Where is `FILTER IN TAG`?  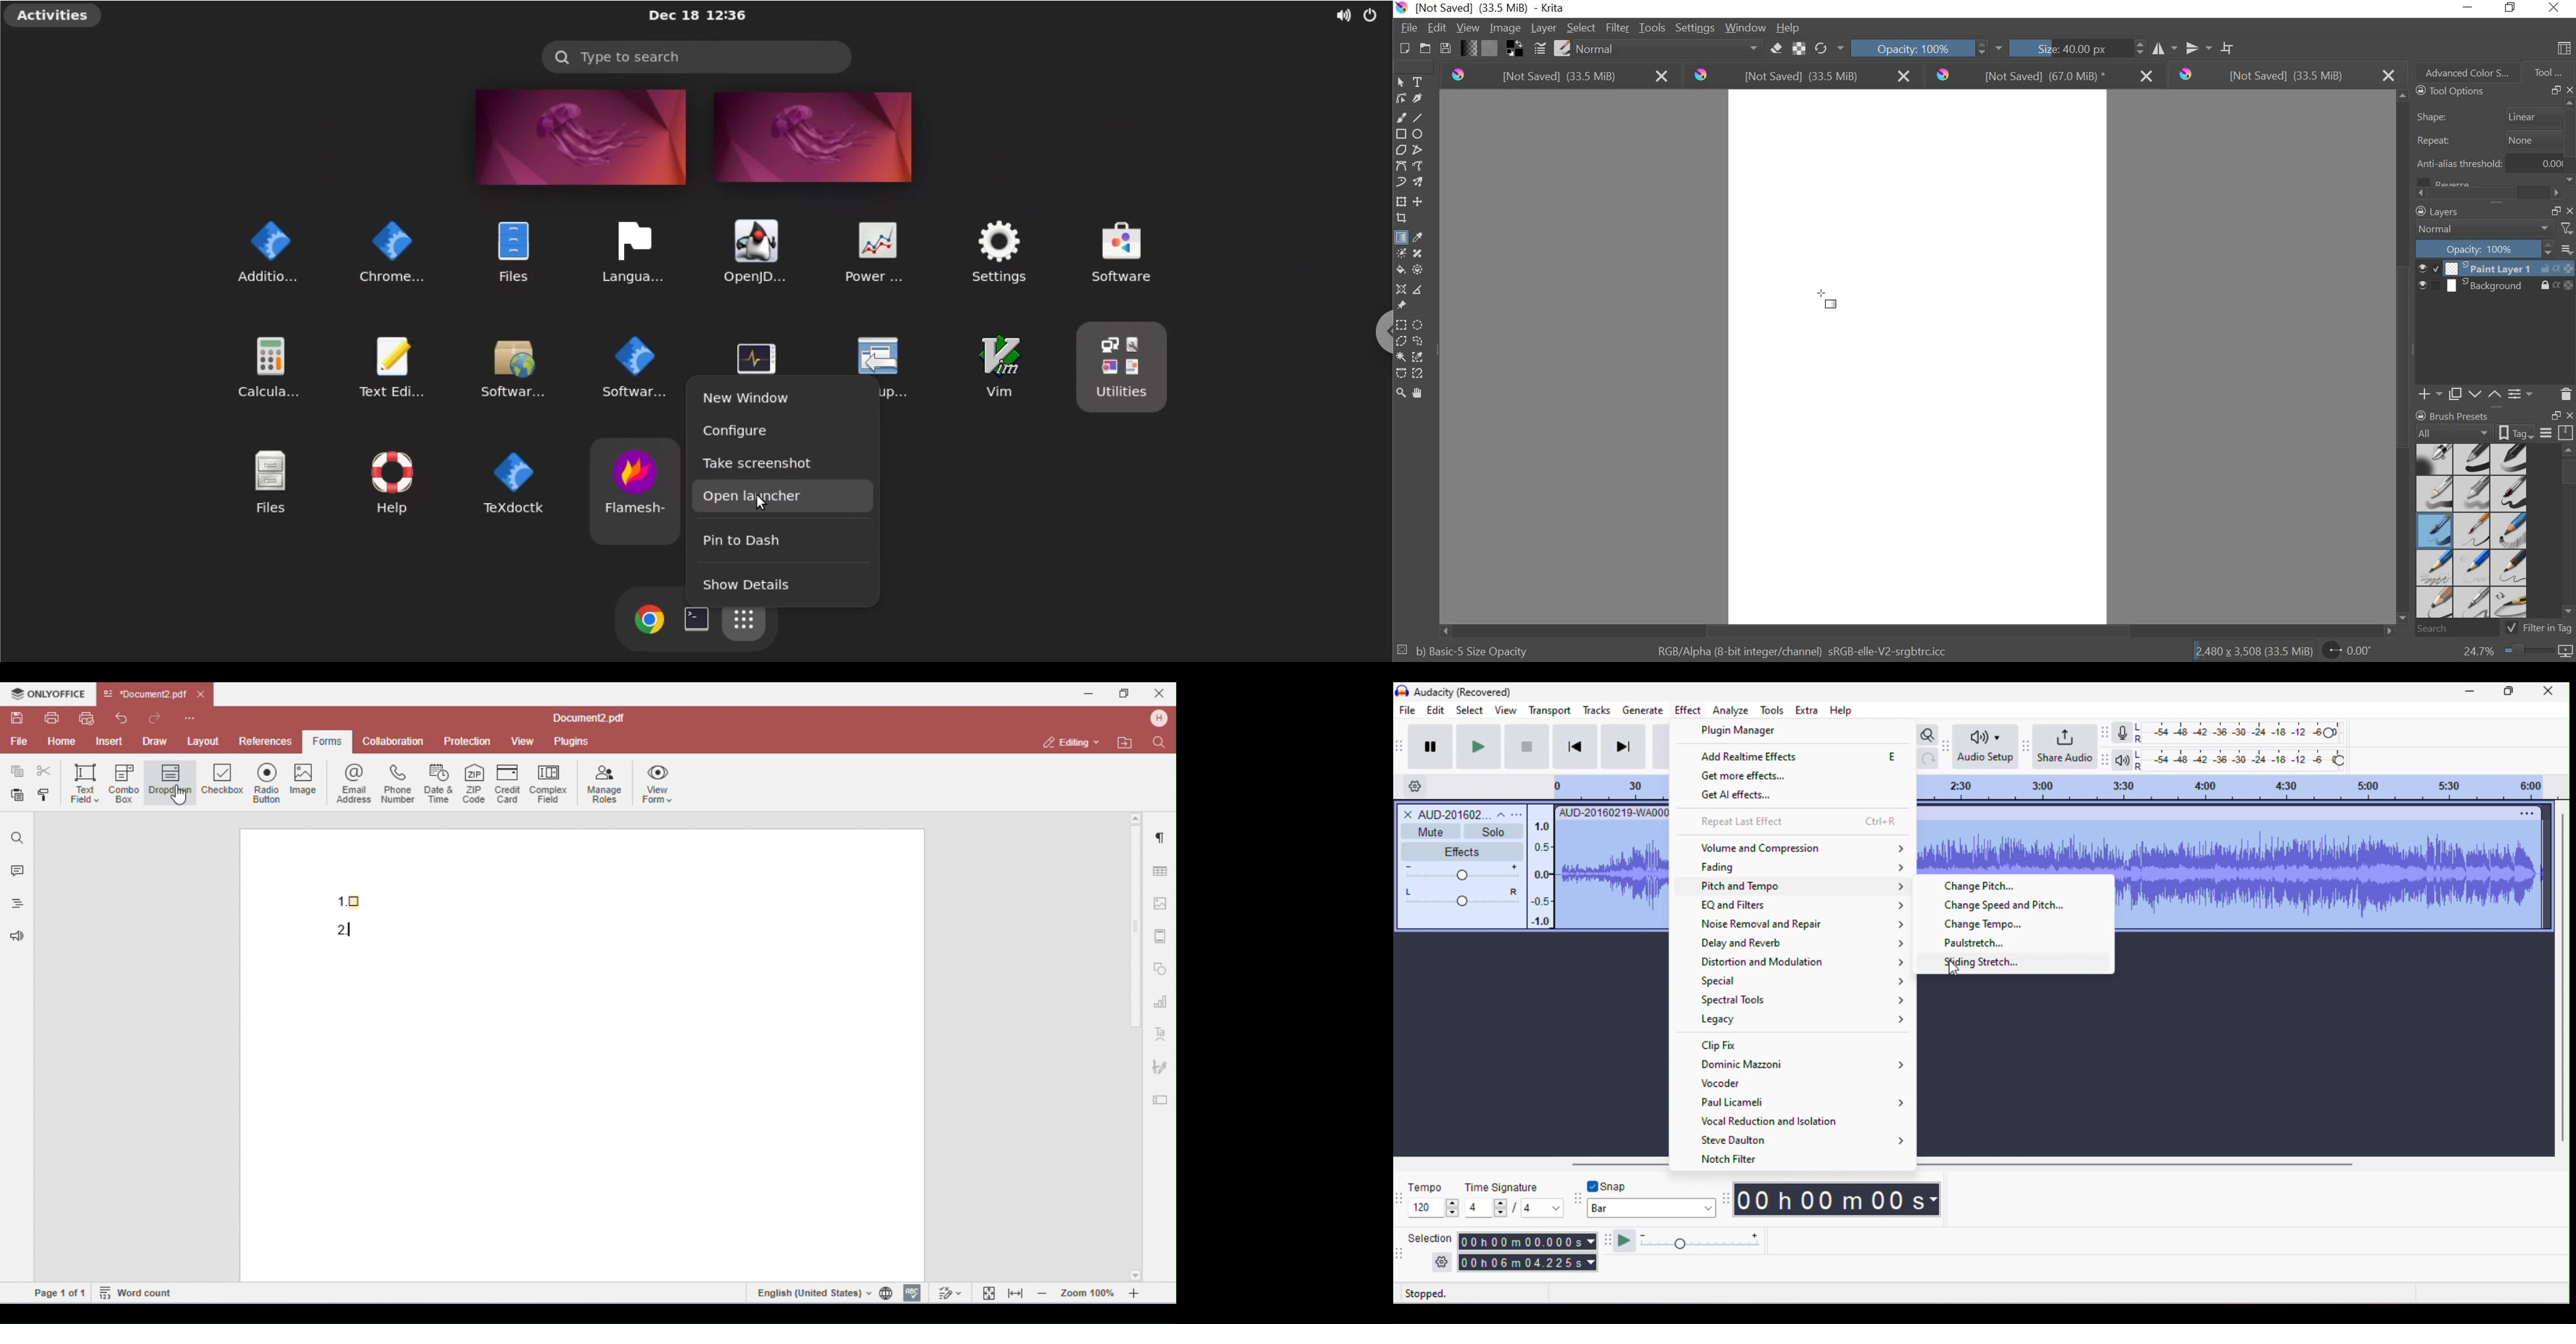
FILTER IN TAG is located at coordinates (2550, 629).